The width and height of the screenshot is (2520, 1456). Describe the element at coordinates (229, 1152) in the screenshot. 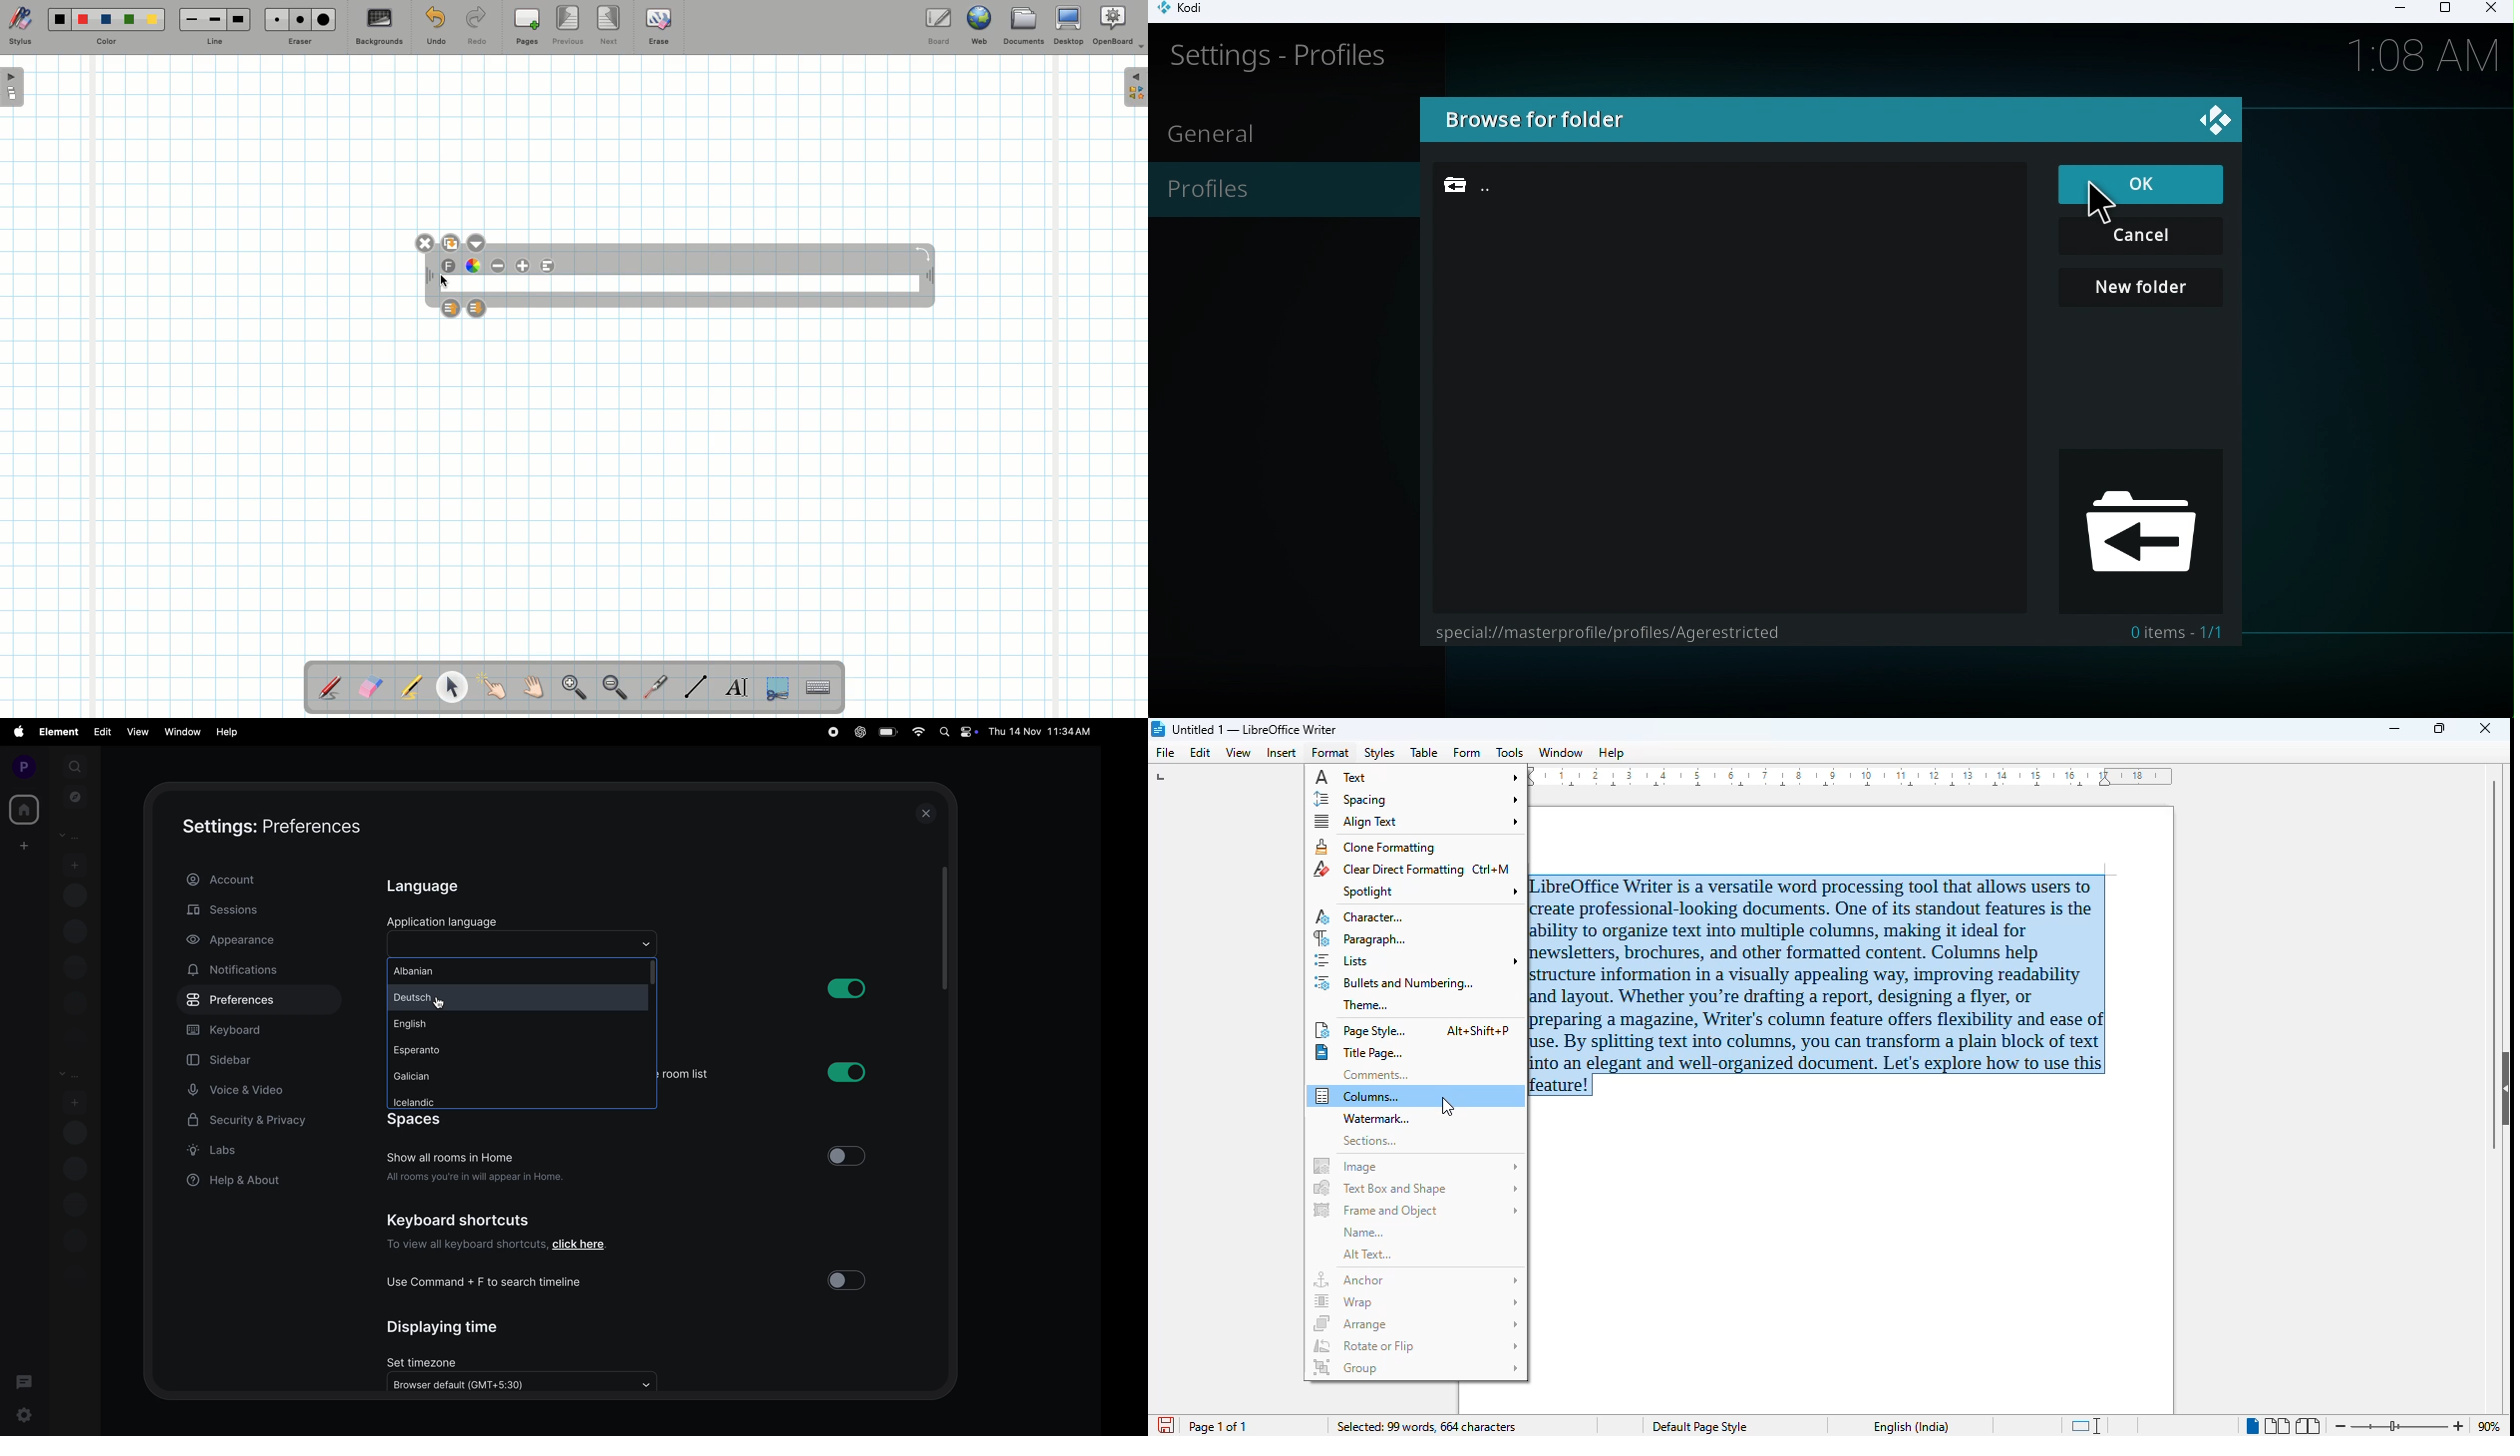

I see `label` at that location.